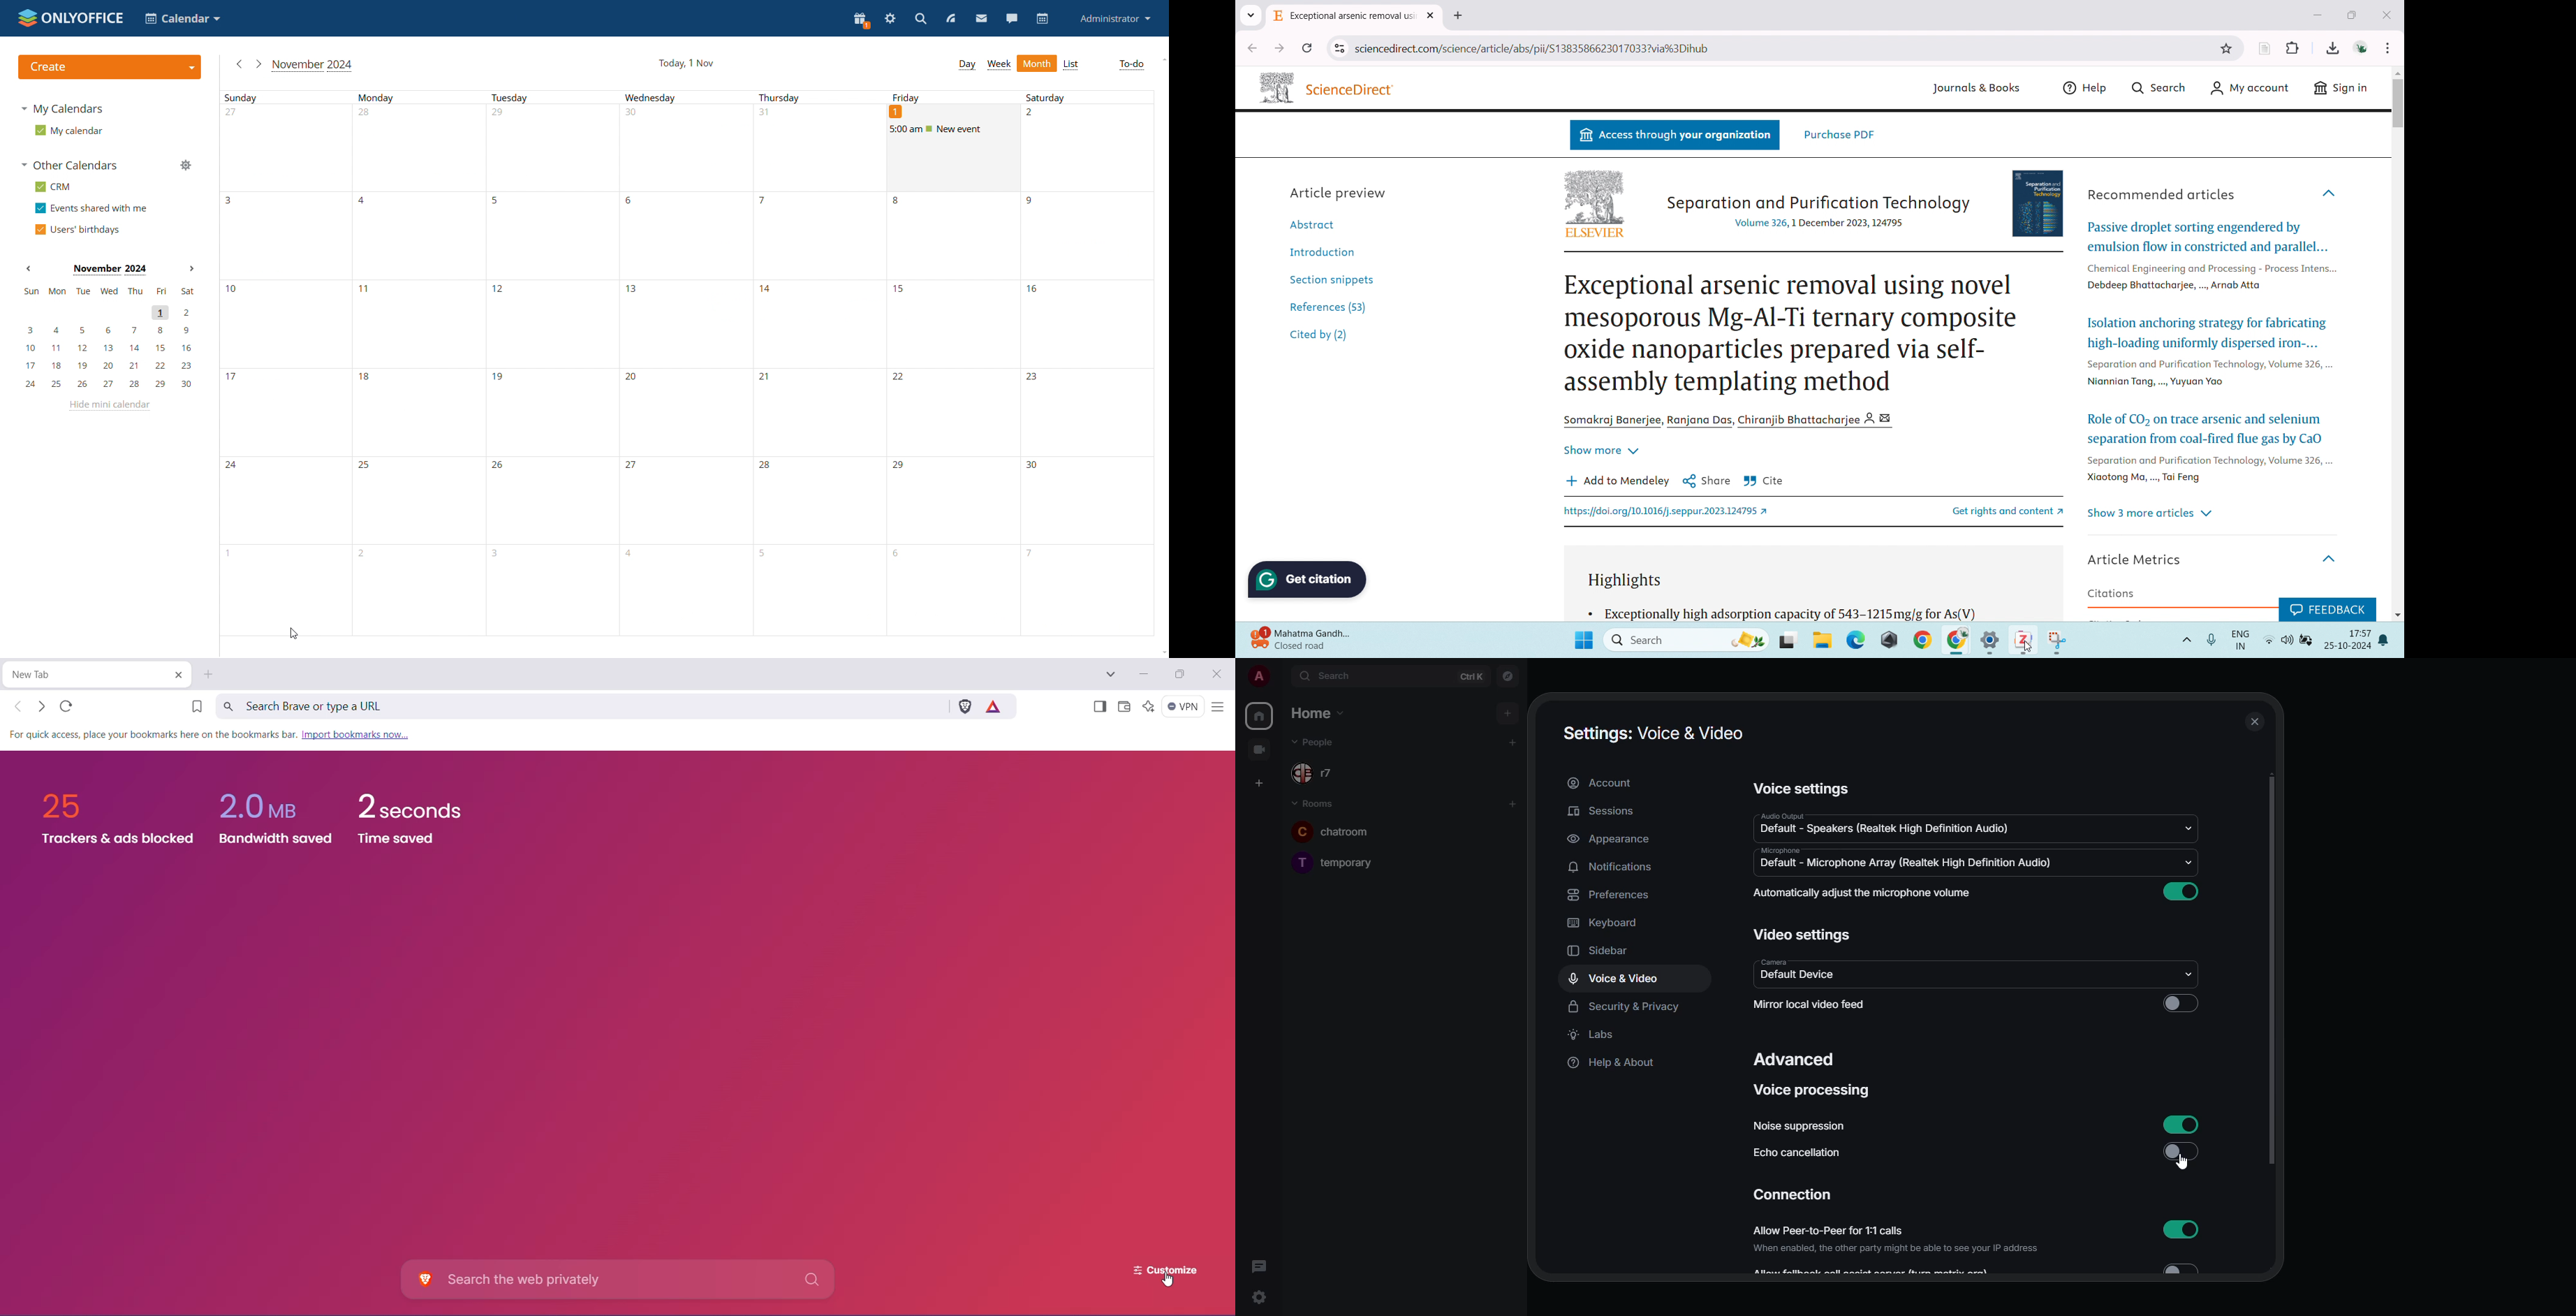  I want to click on close, so click(2255, 722).